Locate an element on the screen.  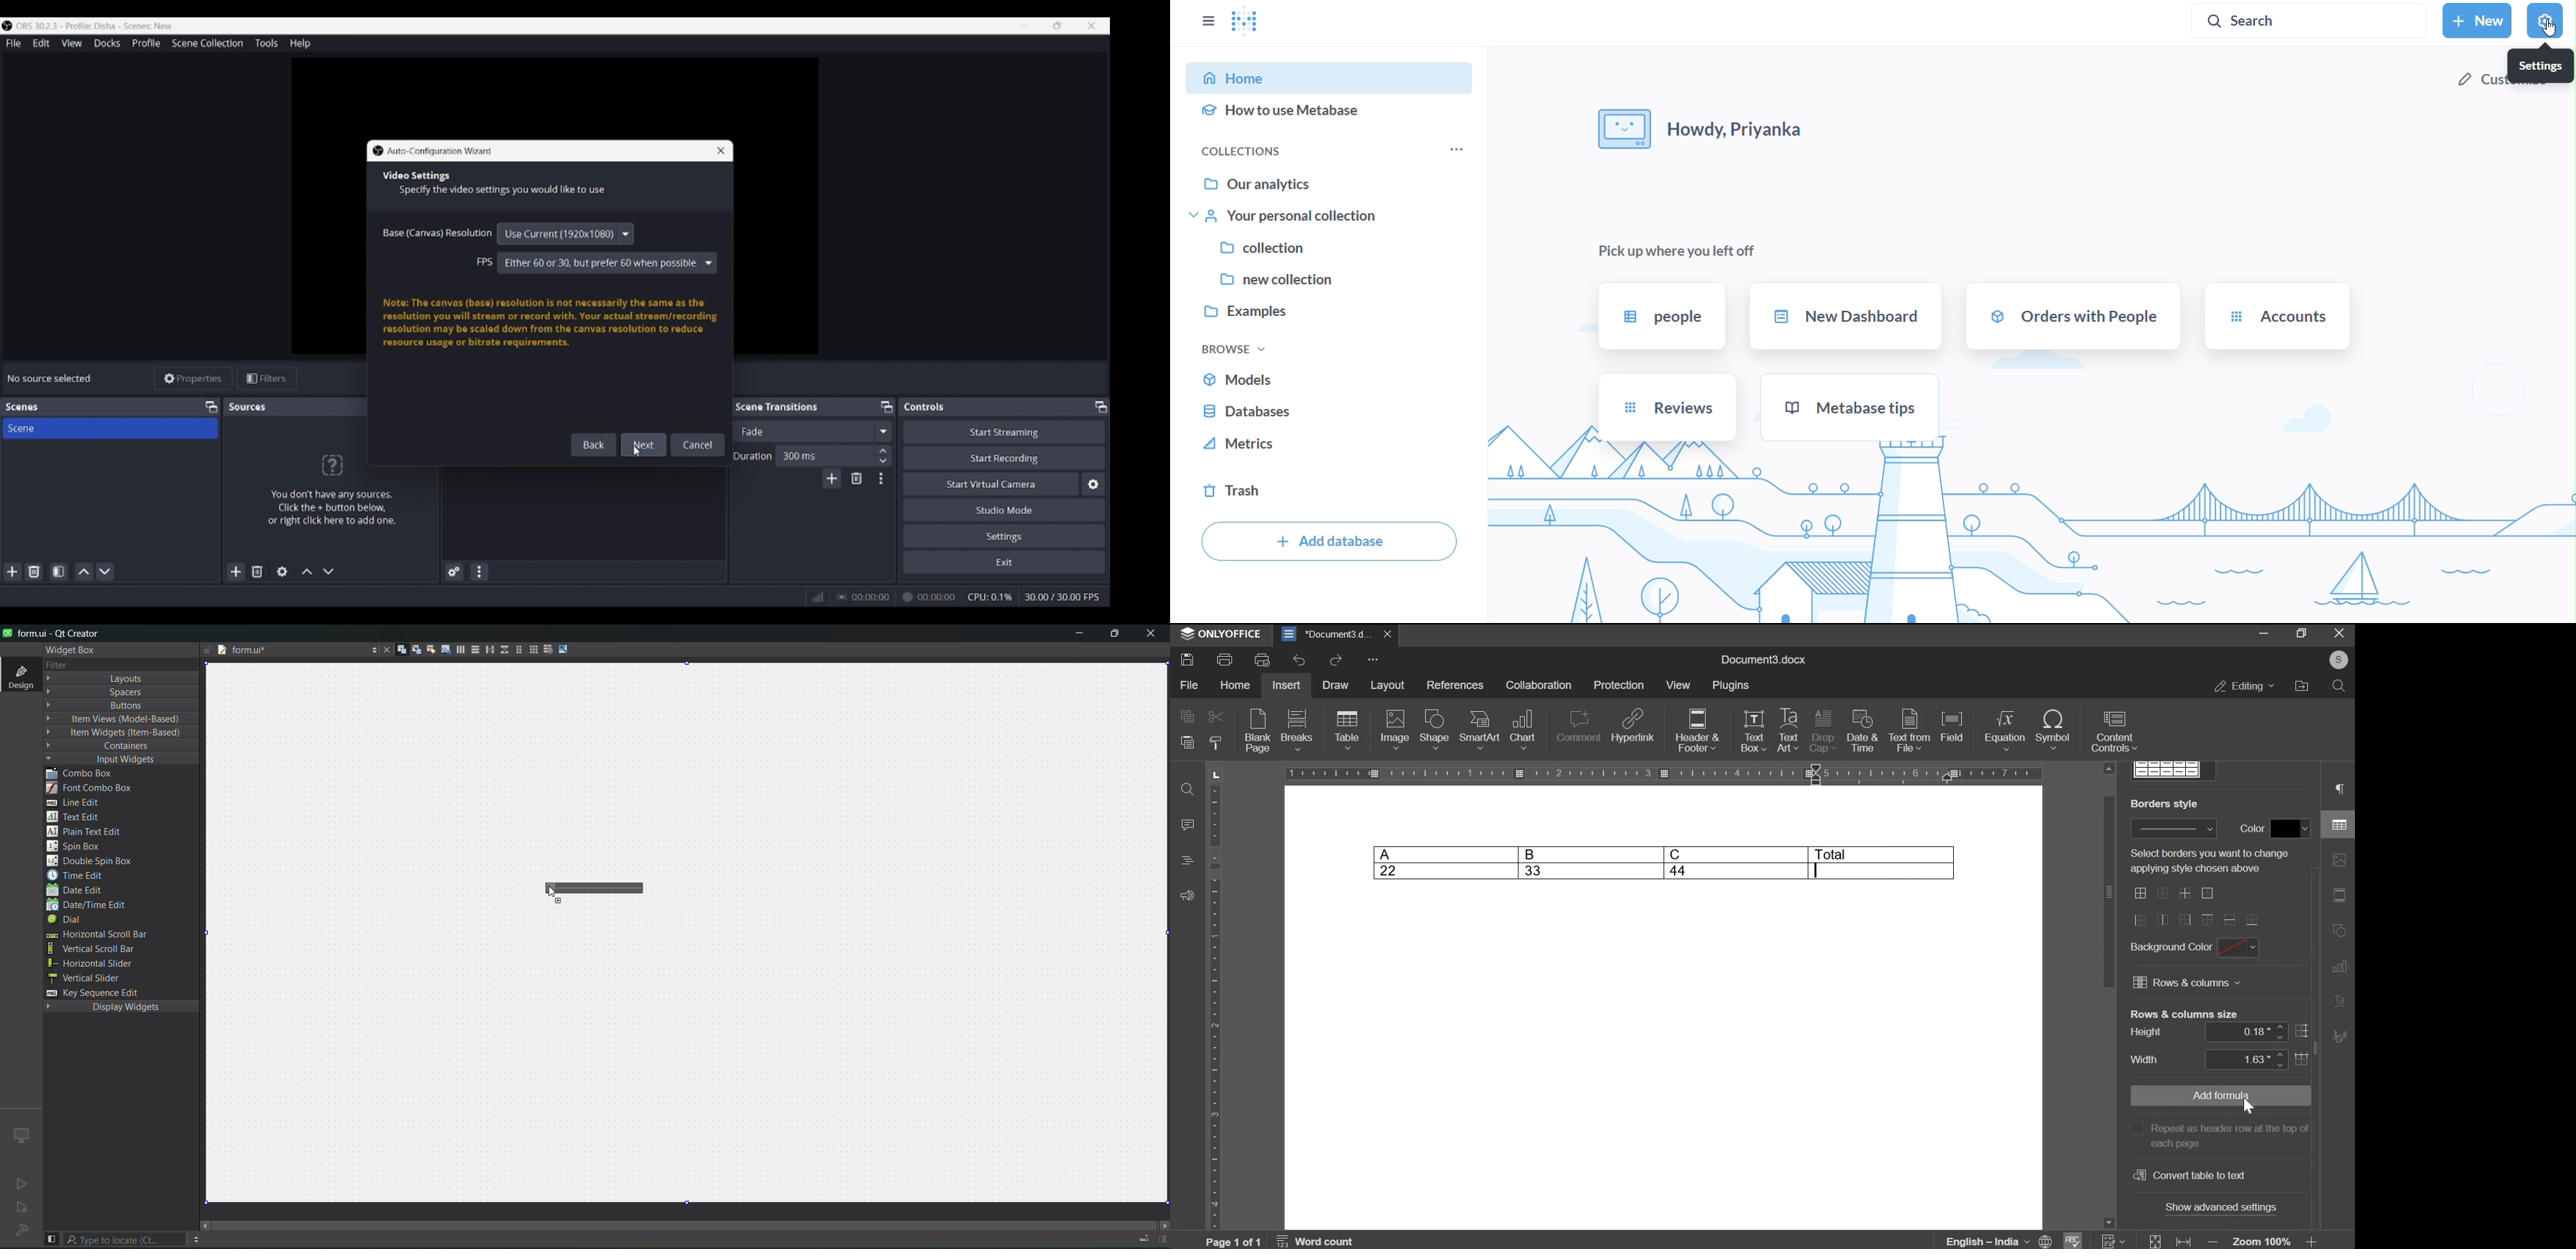
equation is located at coordinates (2003, 730).